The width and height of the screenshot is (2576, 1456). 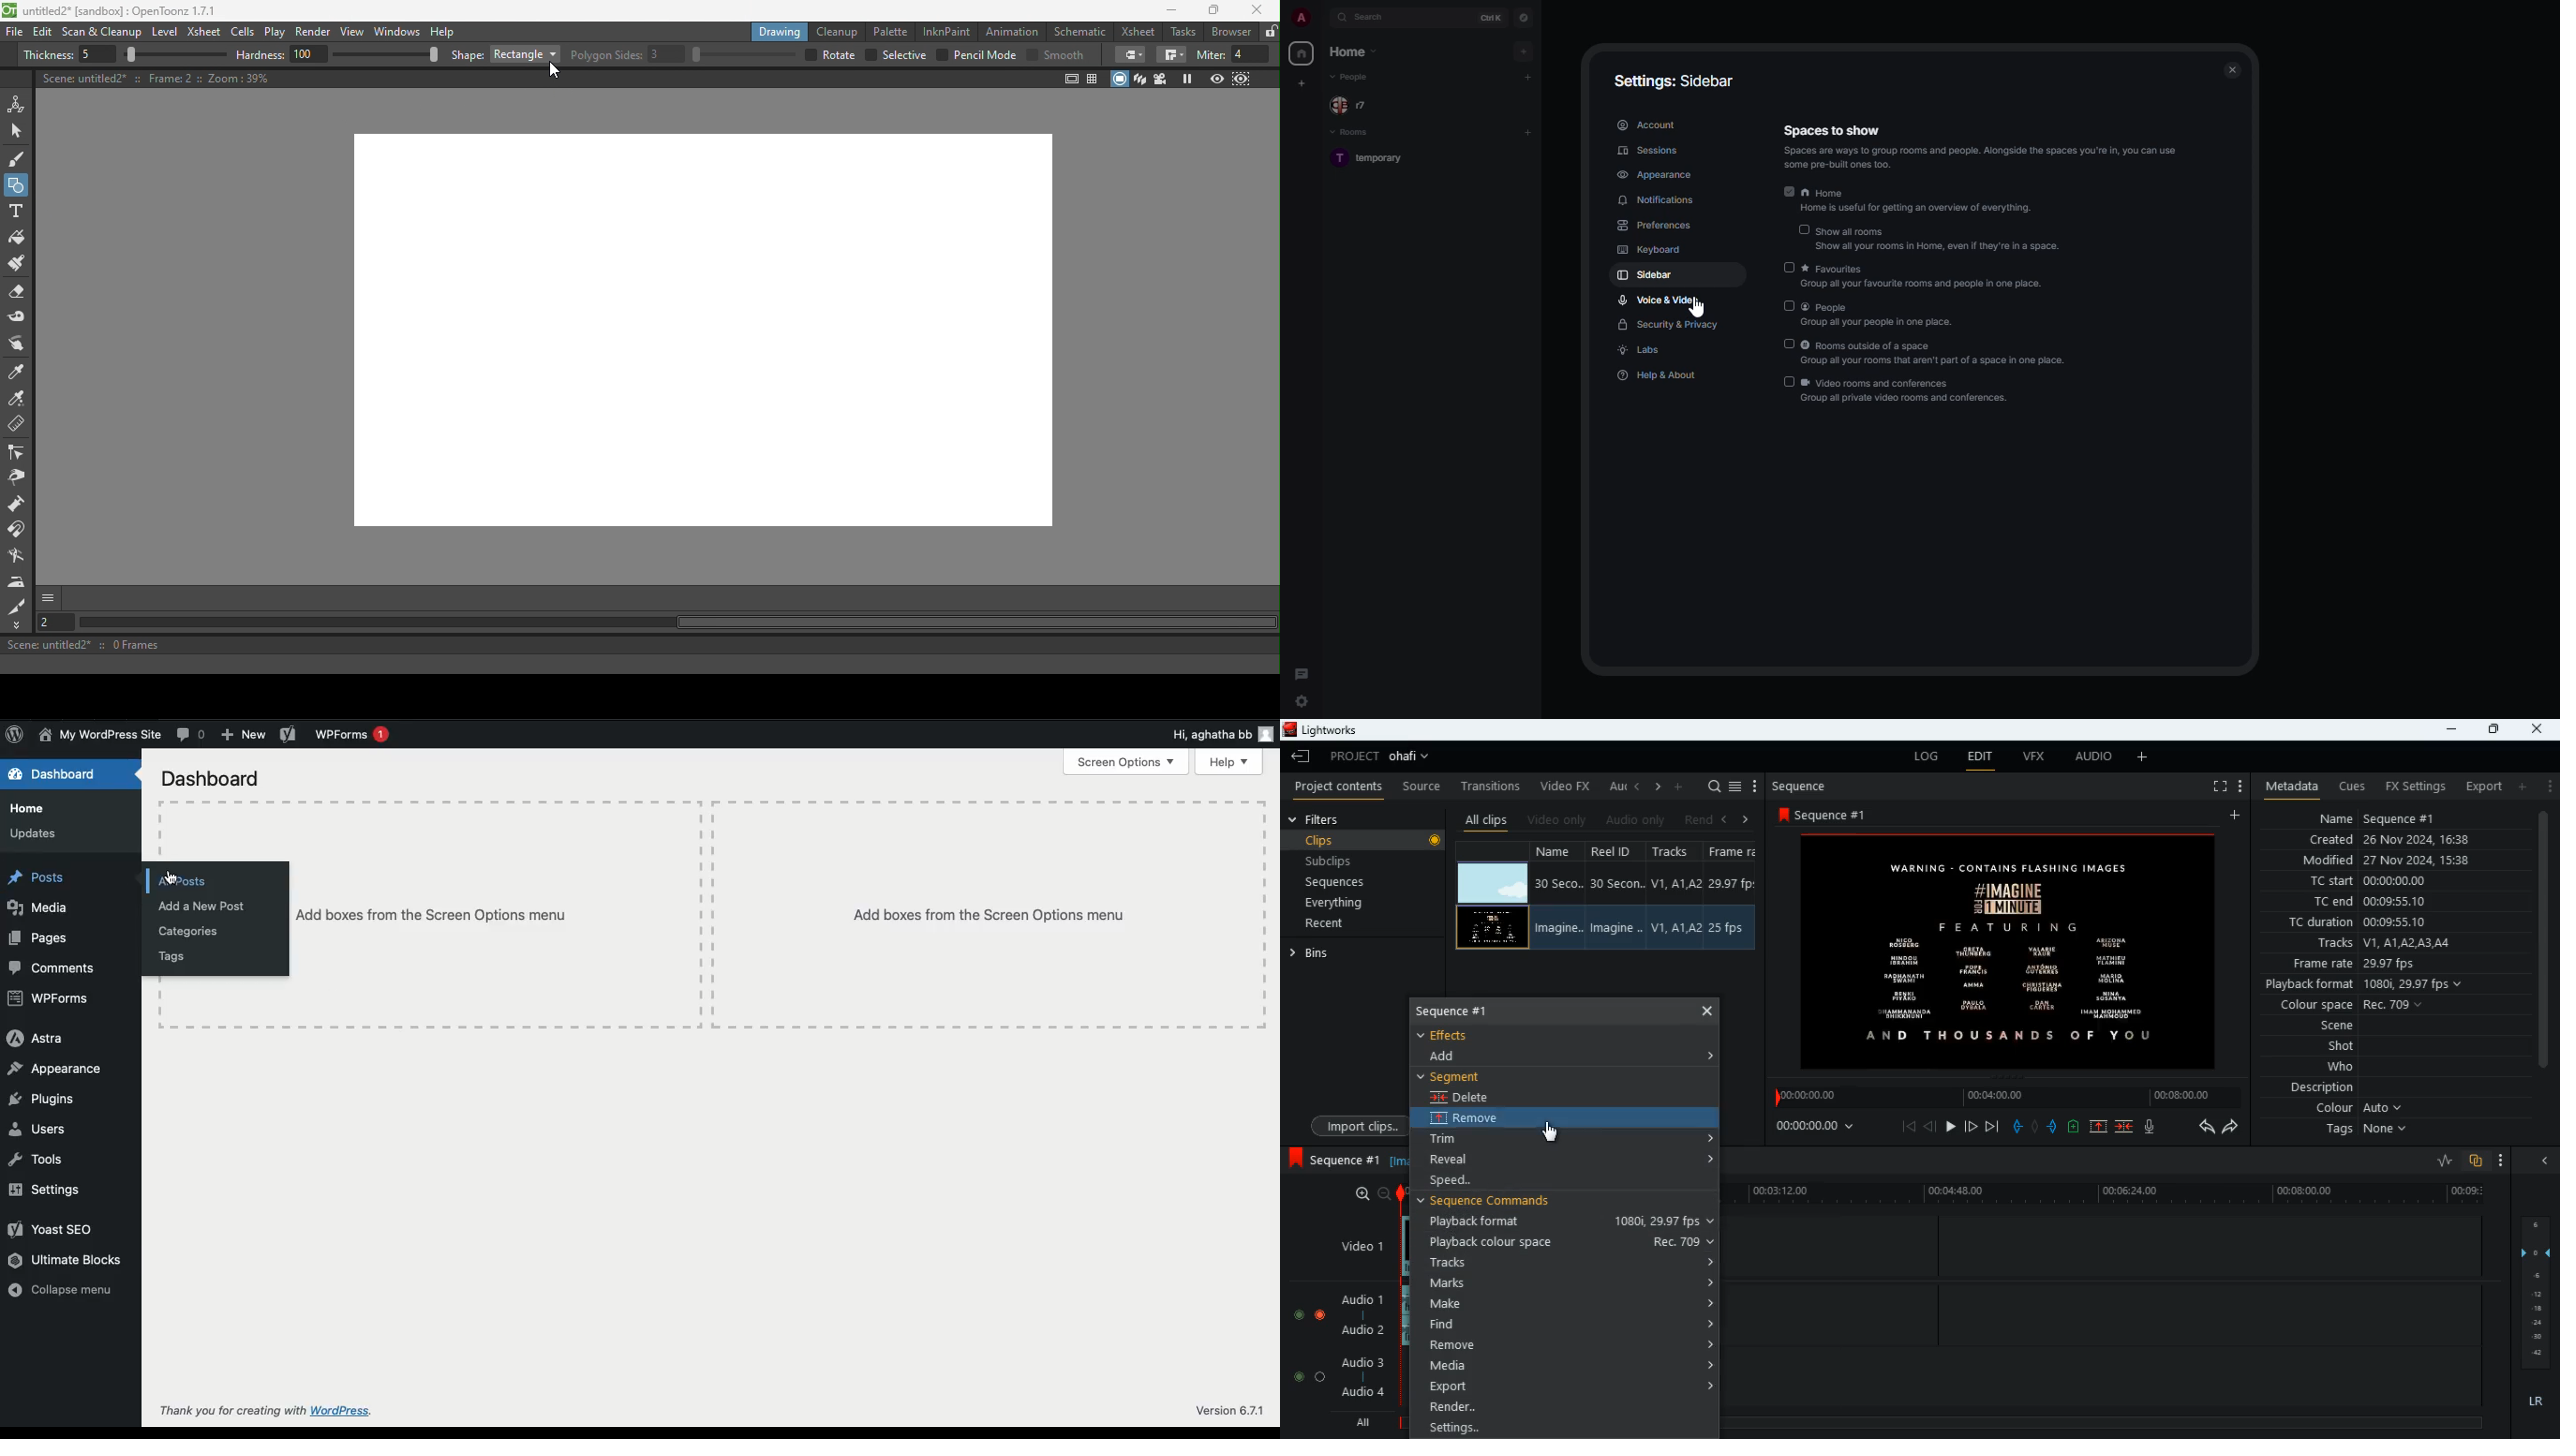 I want to click on people, so click(x=1352, y=79).